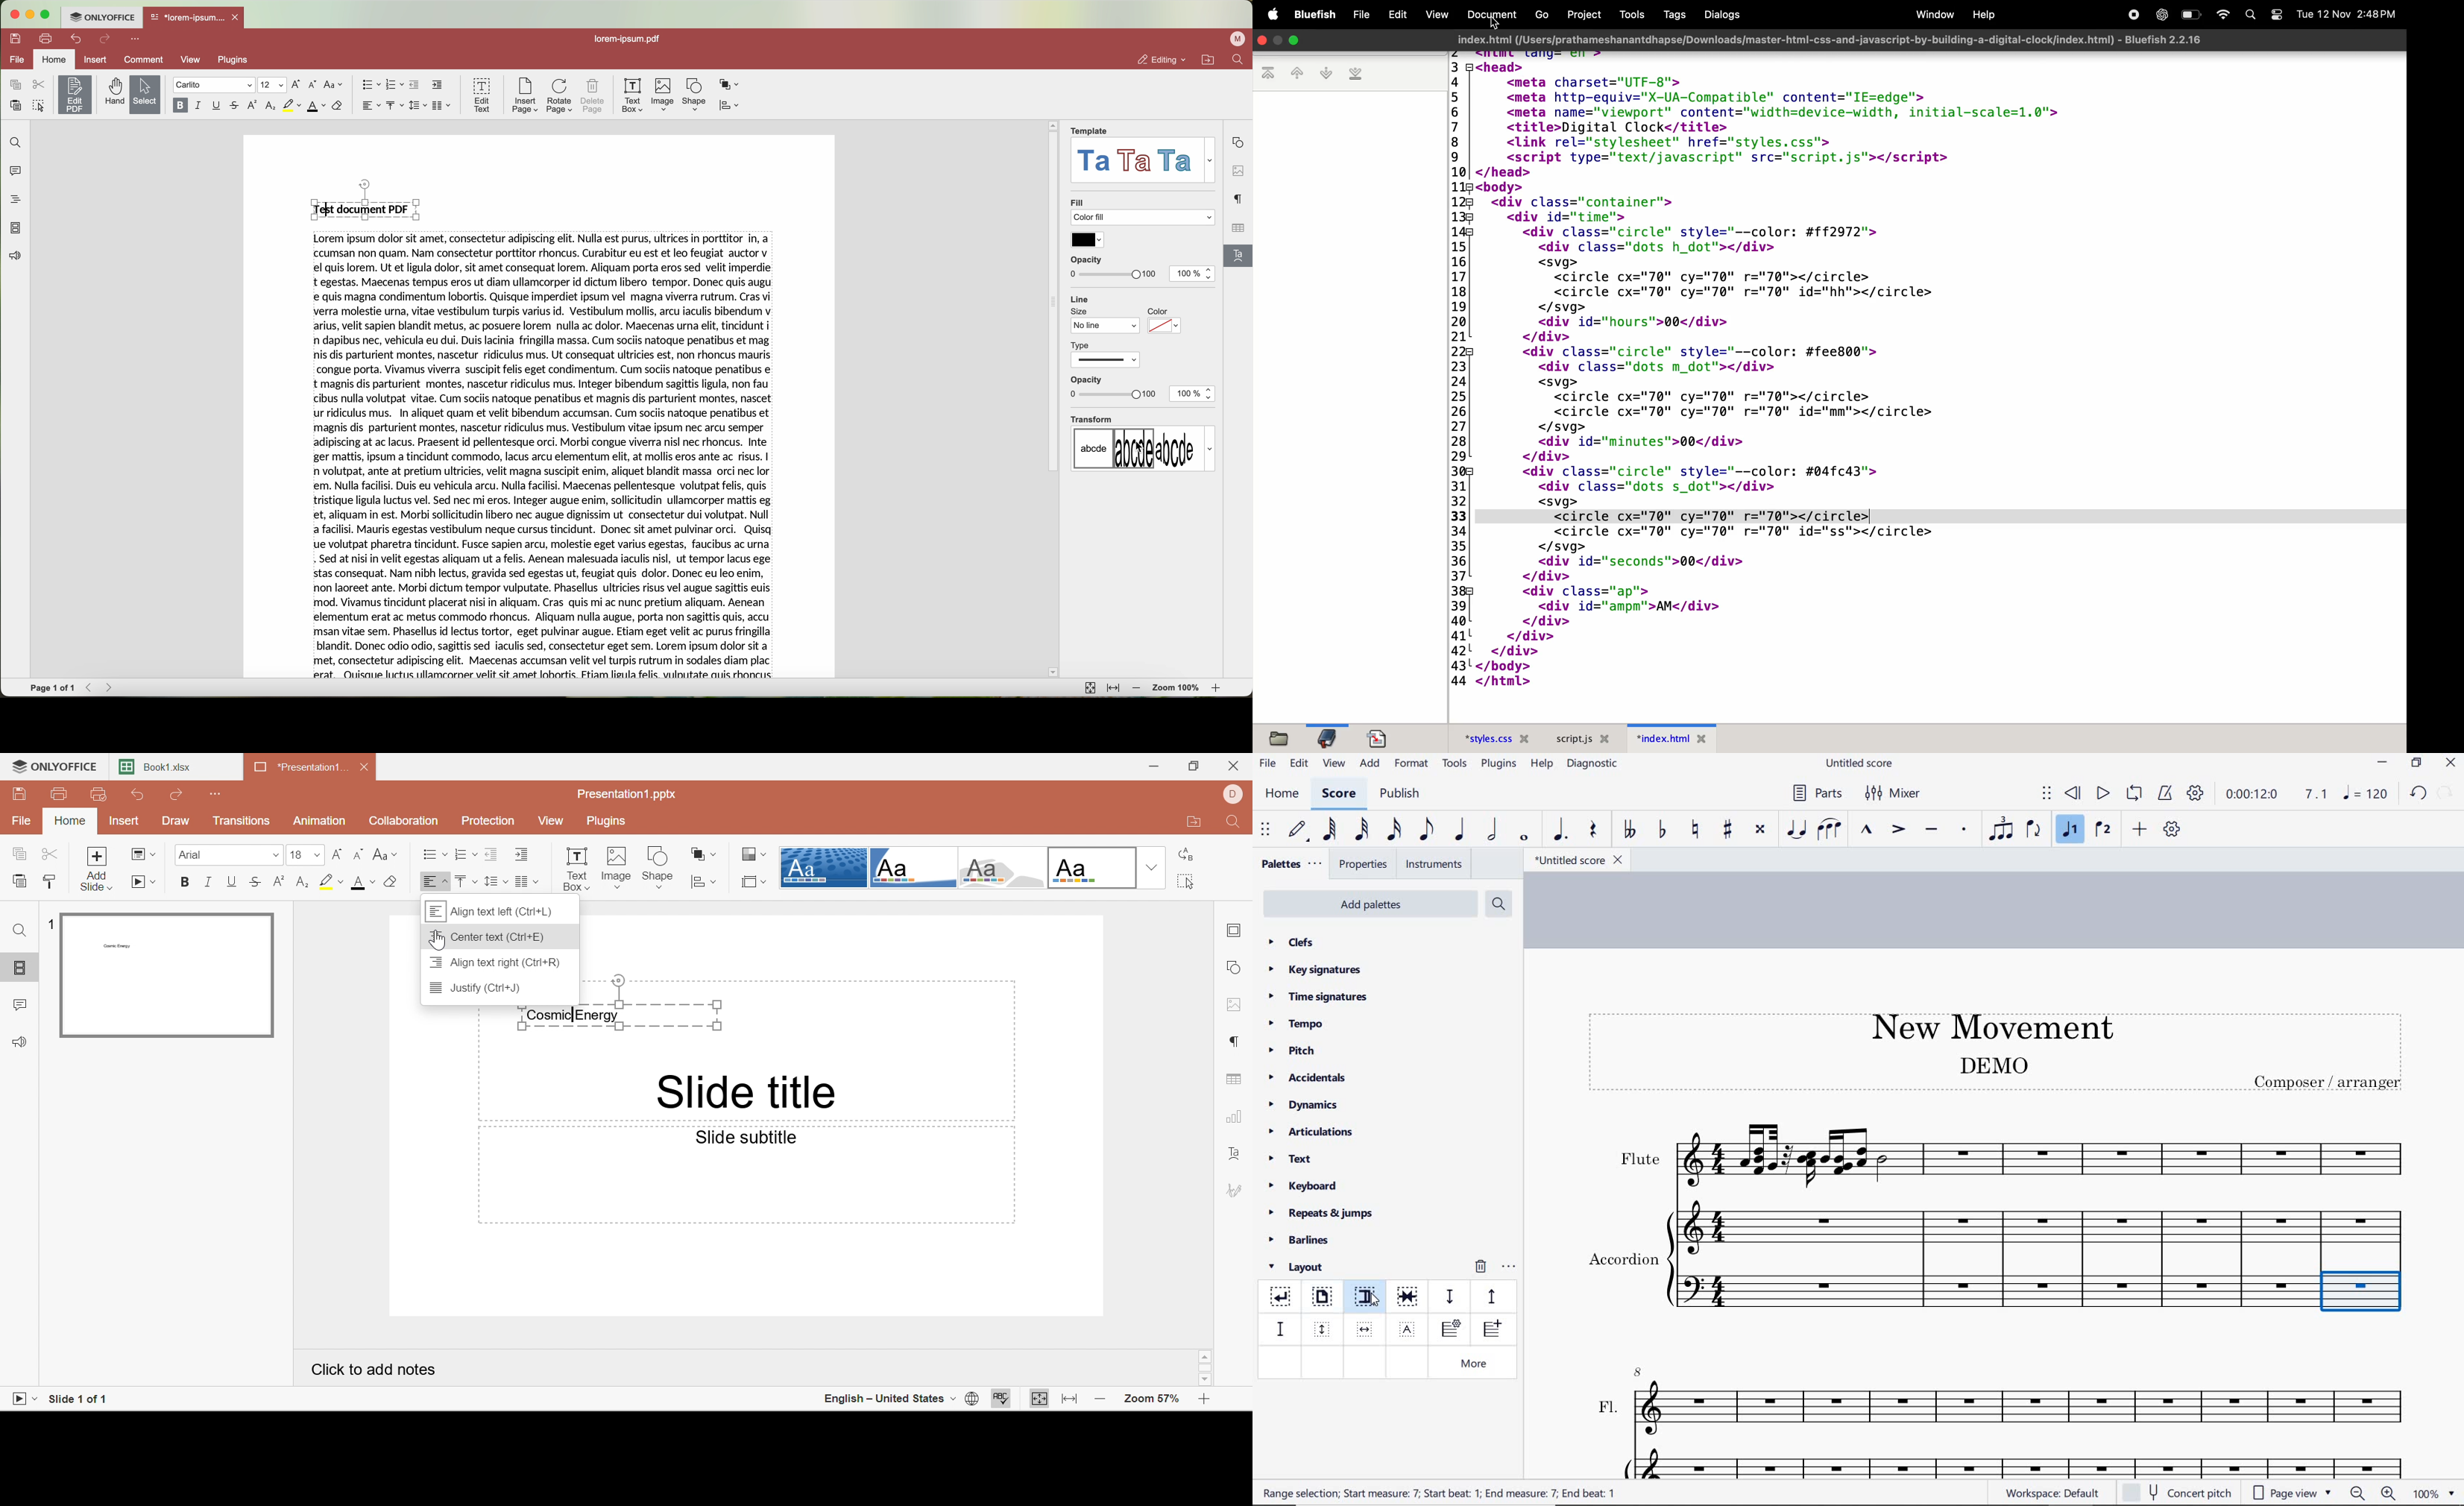 The height and width of the screenshot is (1512, 2464). Describe the element at coordinates (489, 820) in the screenshot. I see `Protection` at that location.